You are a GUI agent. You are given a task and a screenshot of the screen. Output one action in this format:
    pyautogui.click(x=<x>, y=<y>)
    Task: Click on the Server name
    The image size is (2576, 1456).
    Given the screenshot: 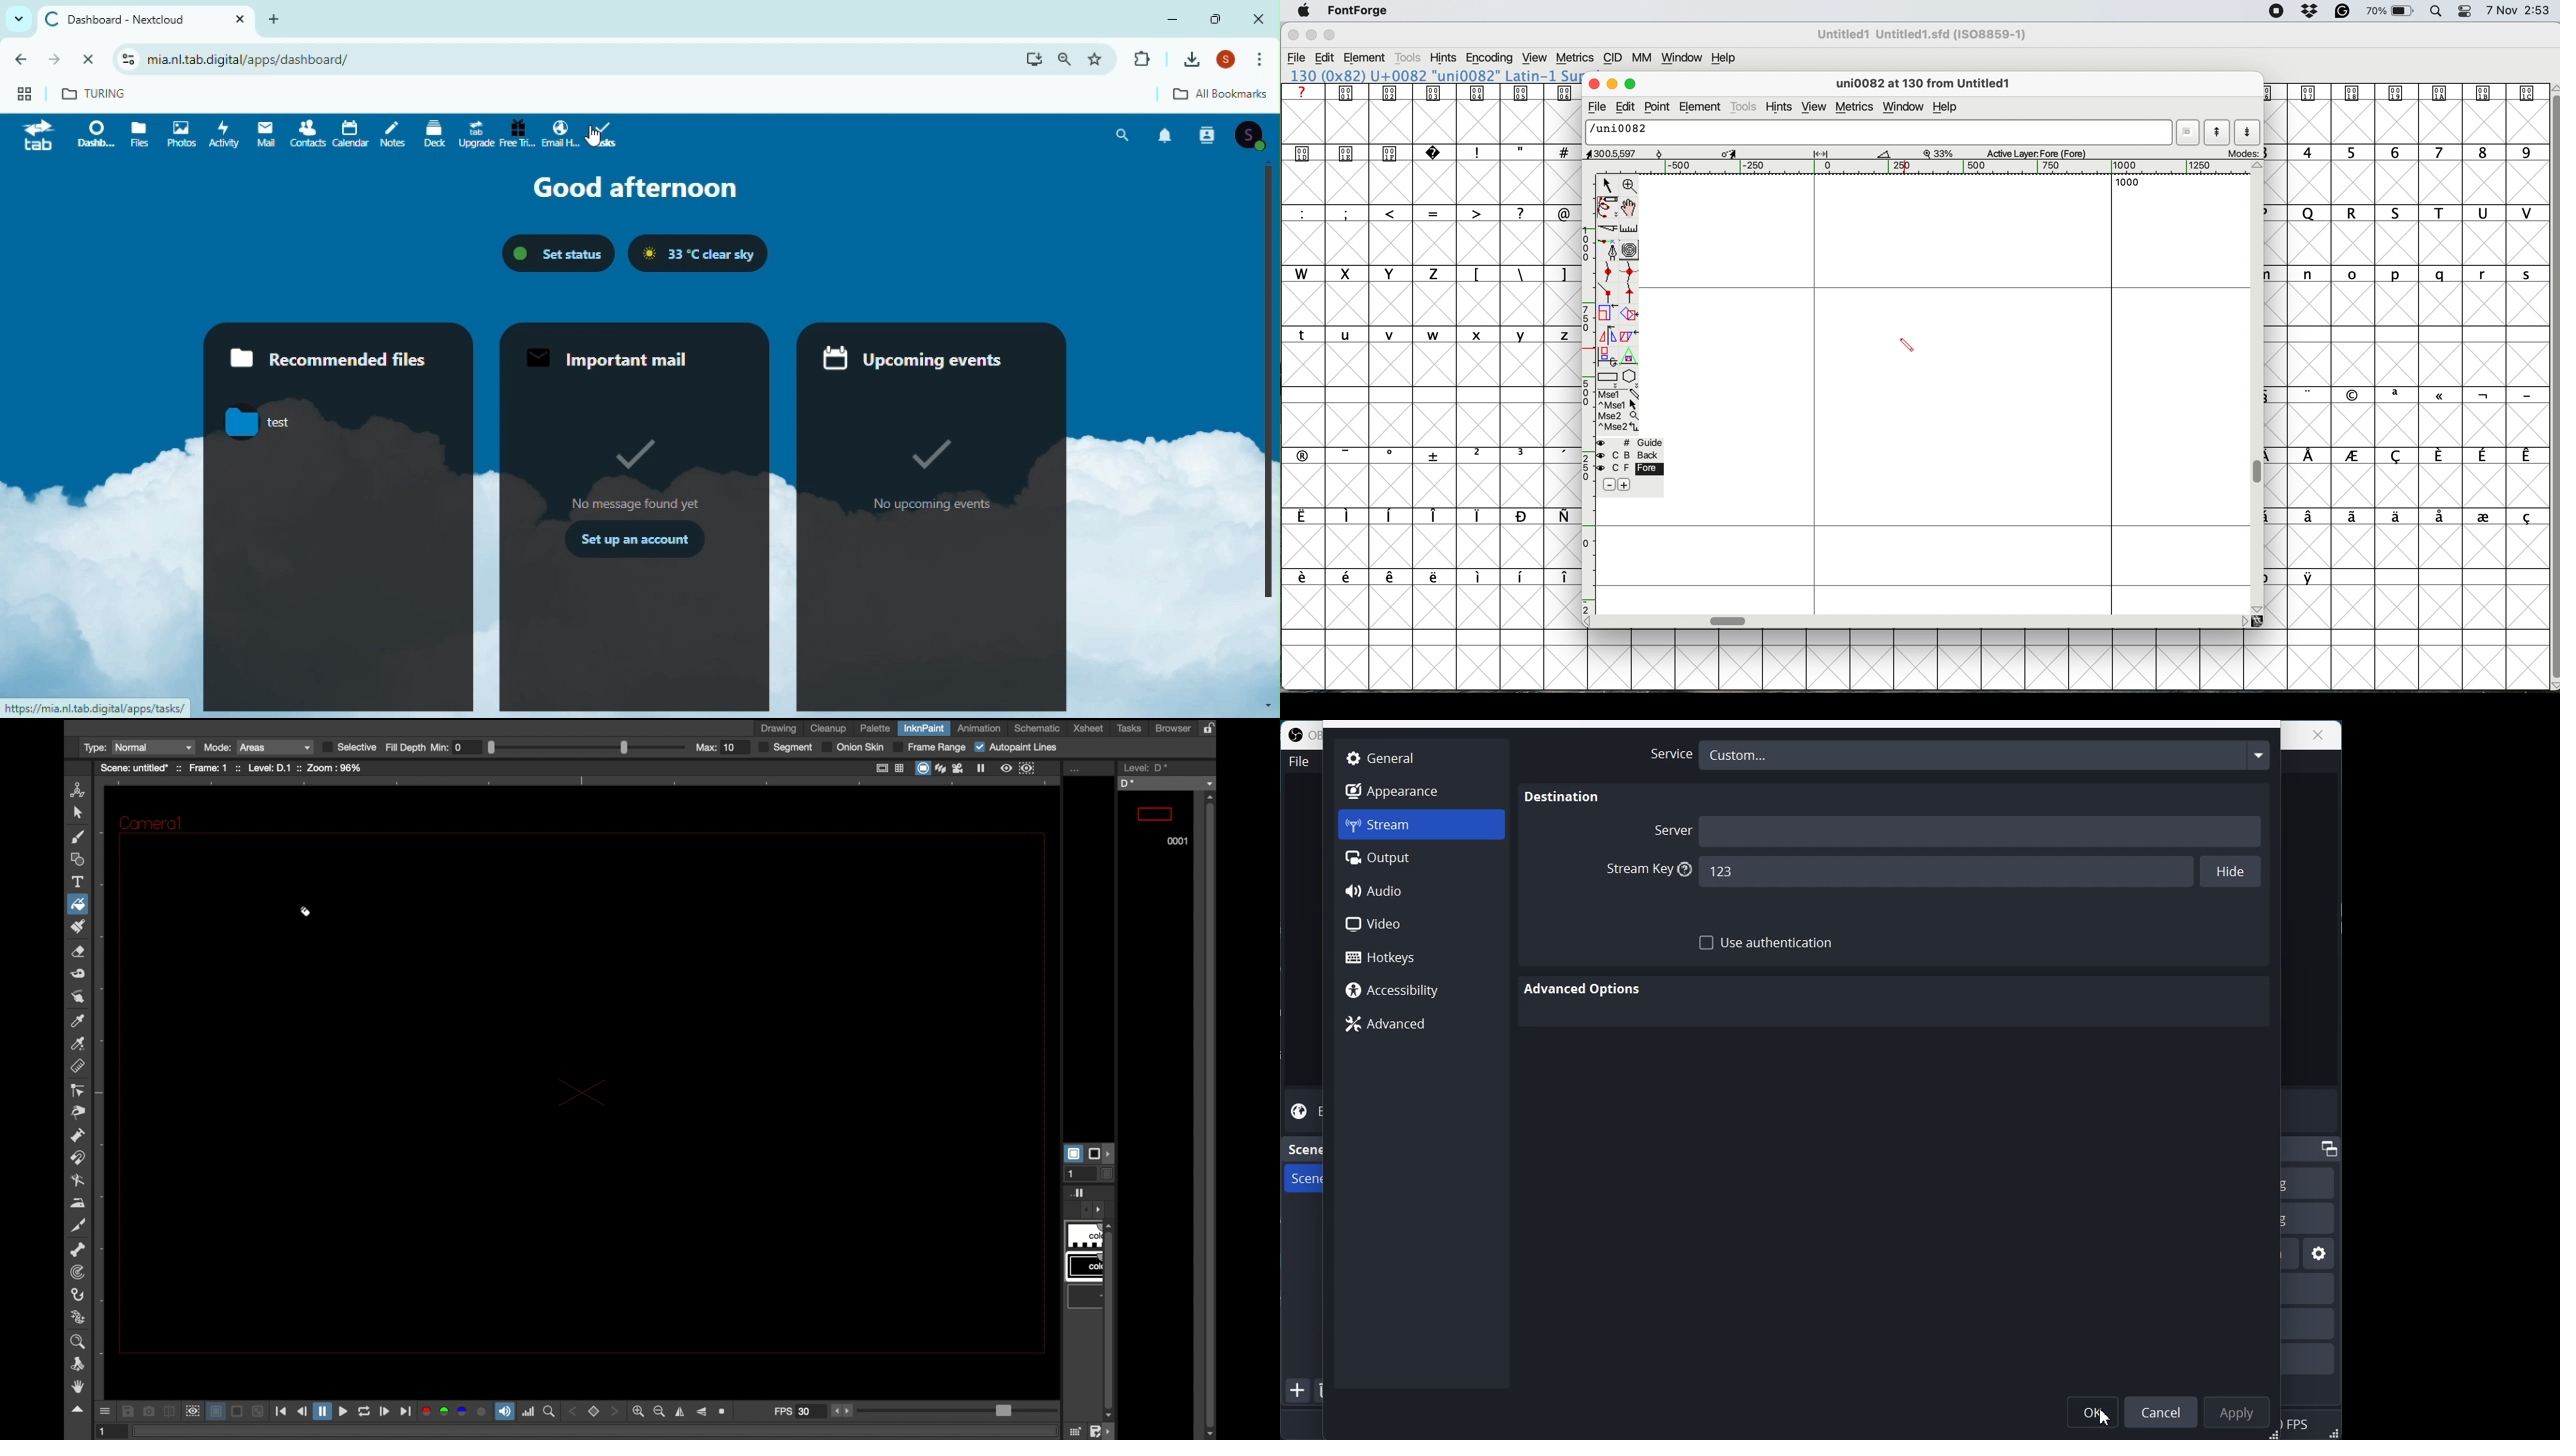 What is the action you would take?
    pyautogui.click(x=1981, y=830)
    